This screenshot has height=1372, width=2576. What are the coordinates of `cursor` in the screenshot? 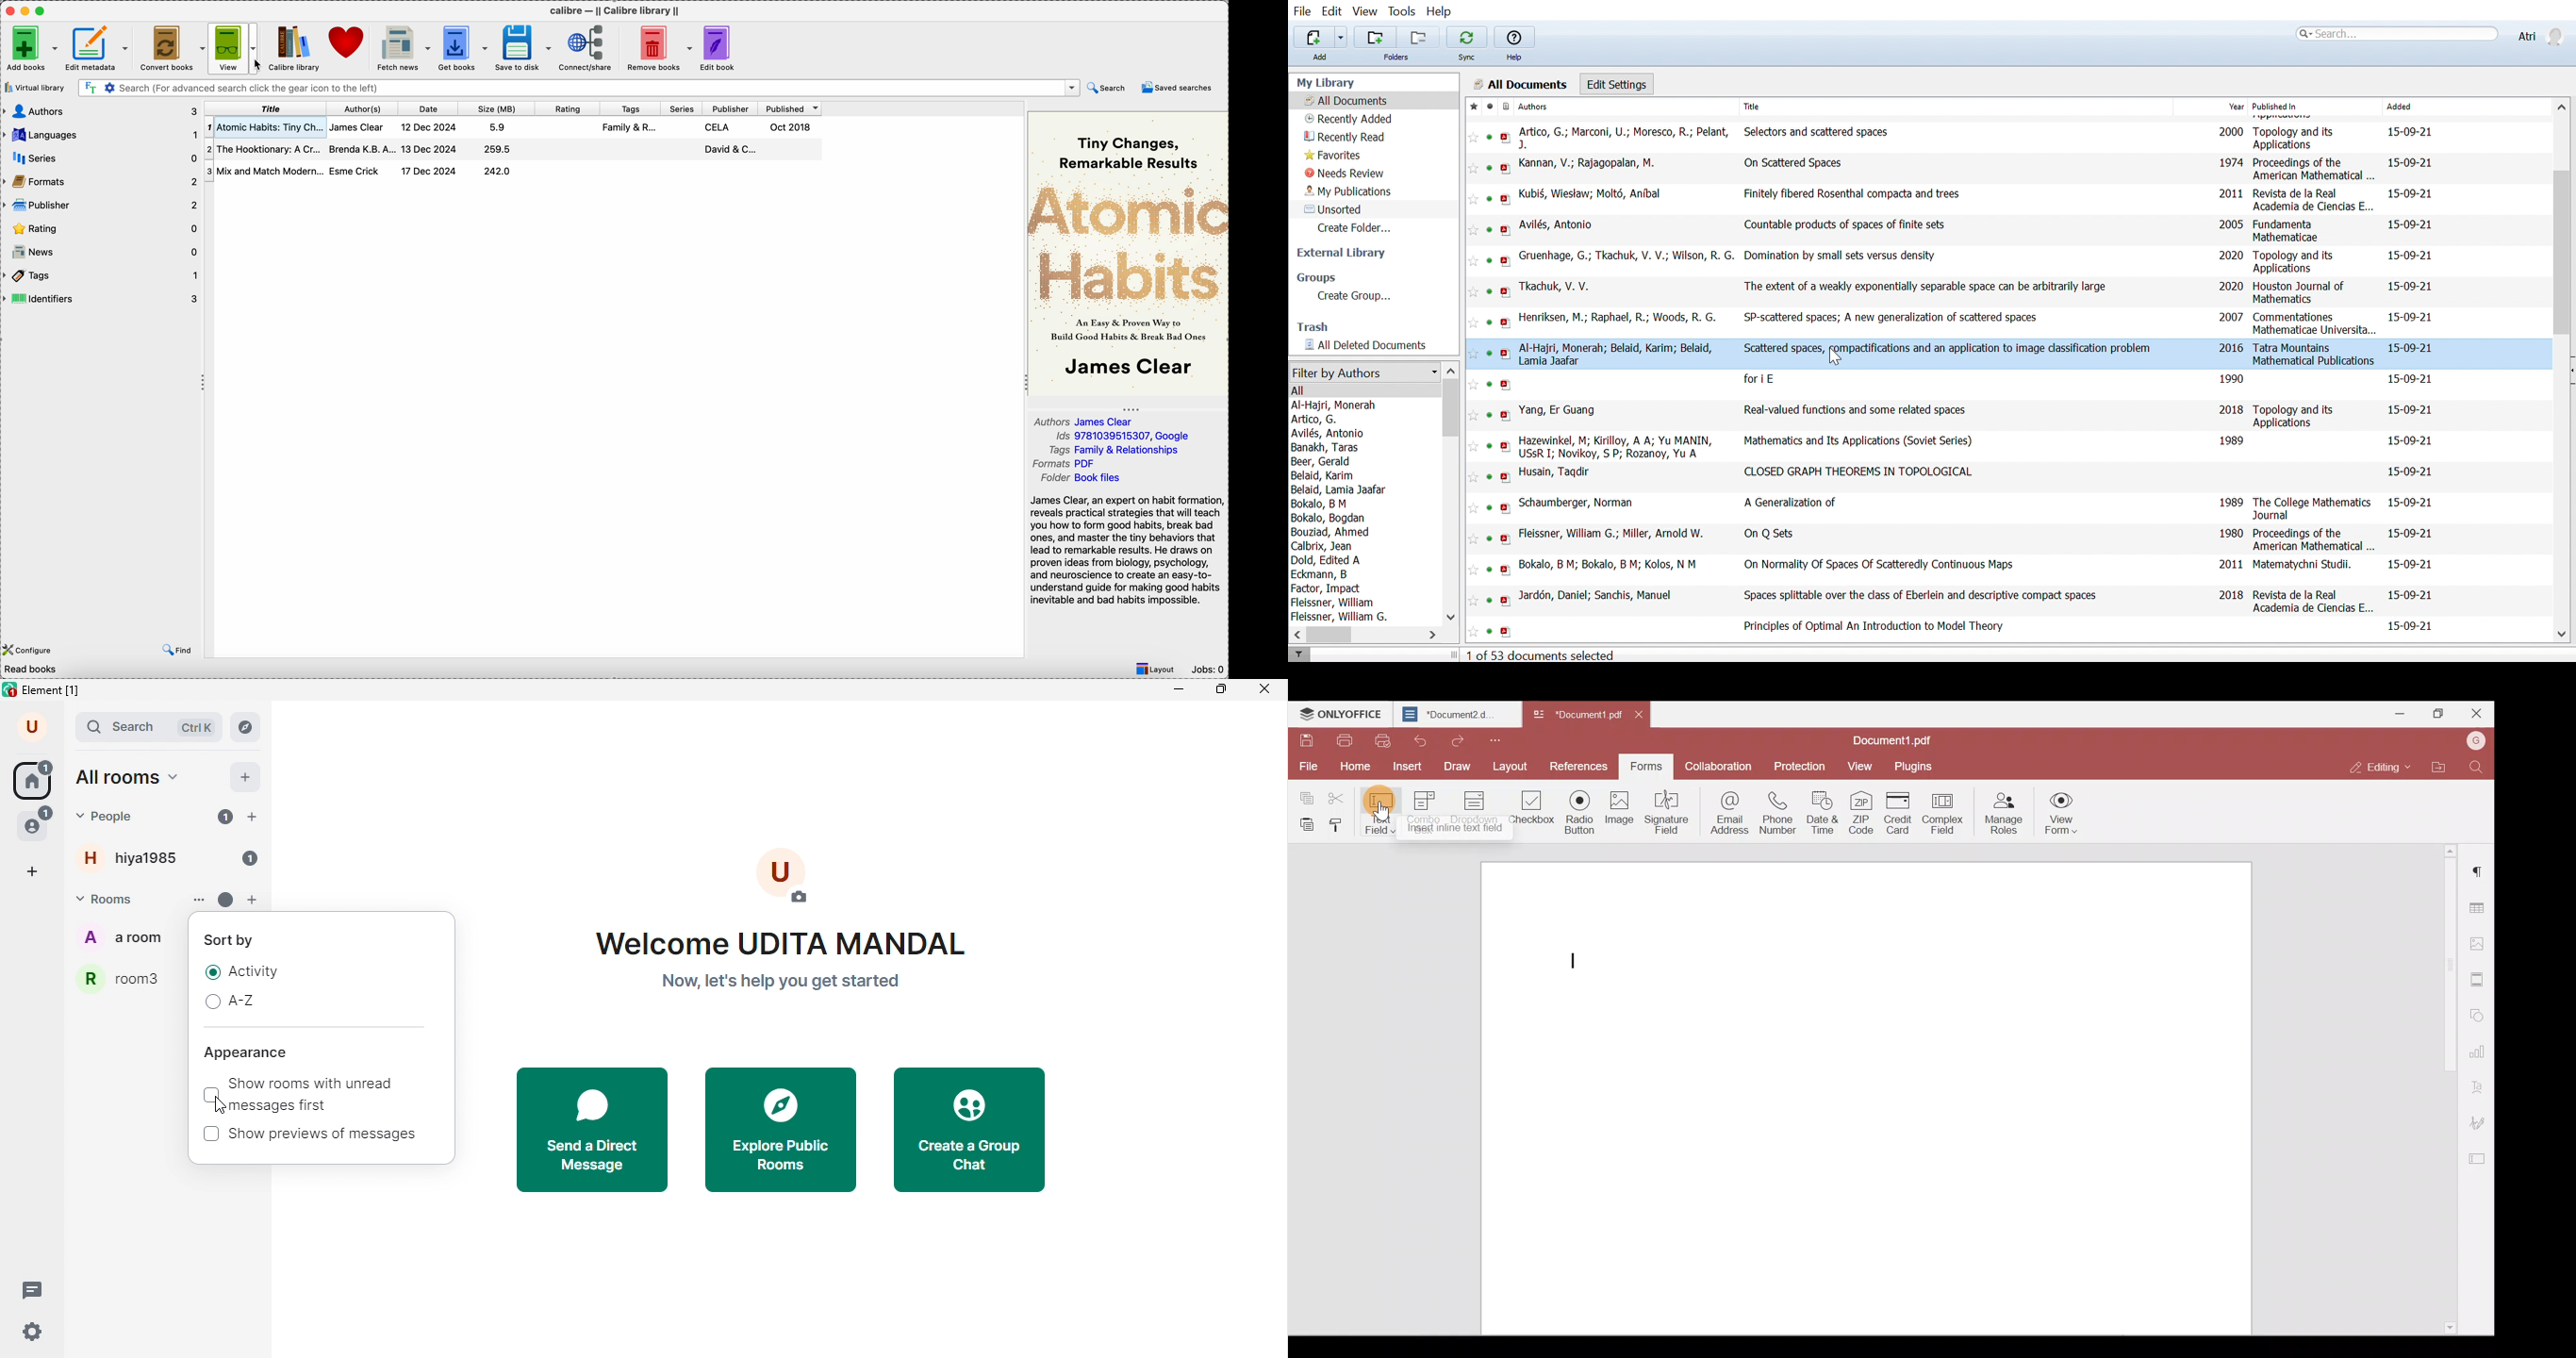 It's located at (1837, 357).